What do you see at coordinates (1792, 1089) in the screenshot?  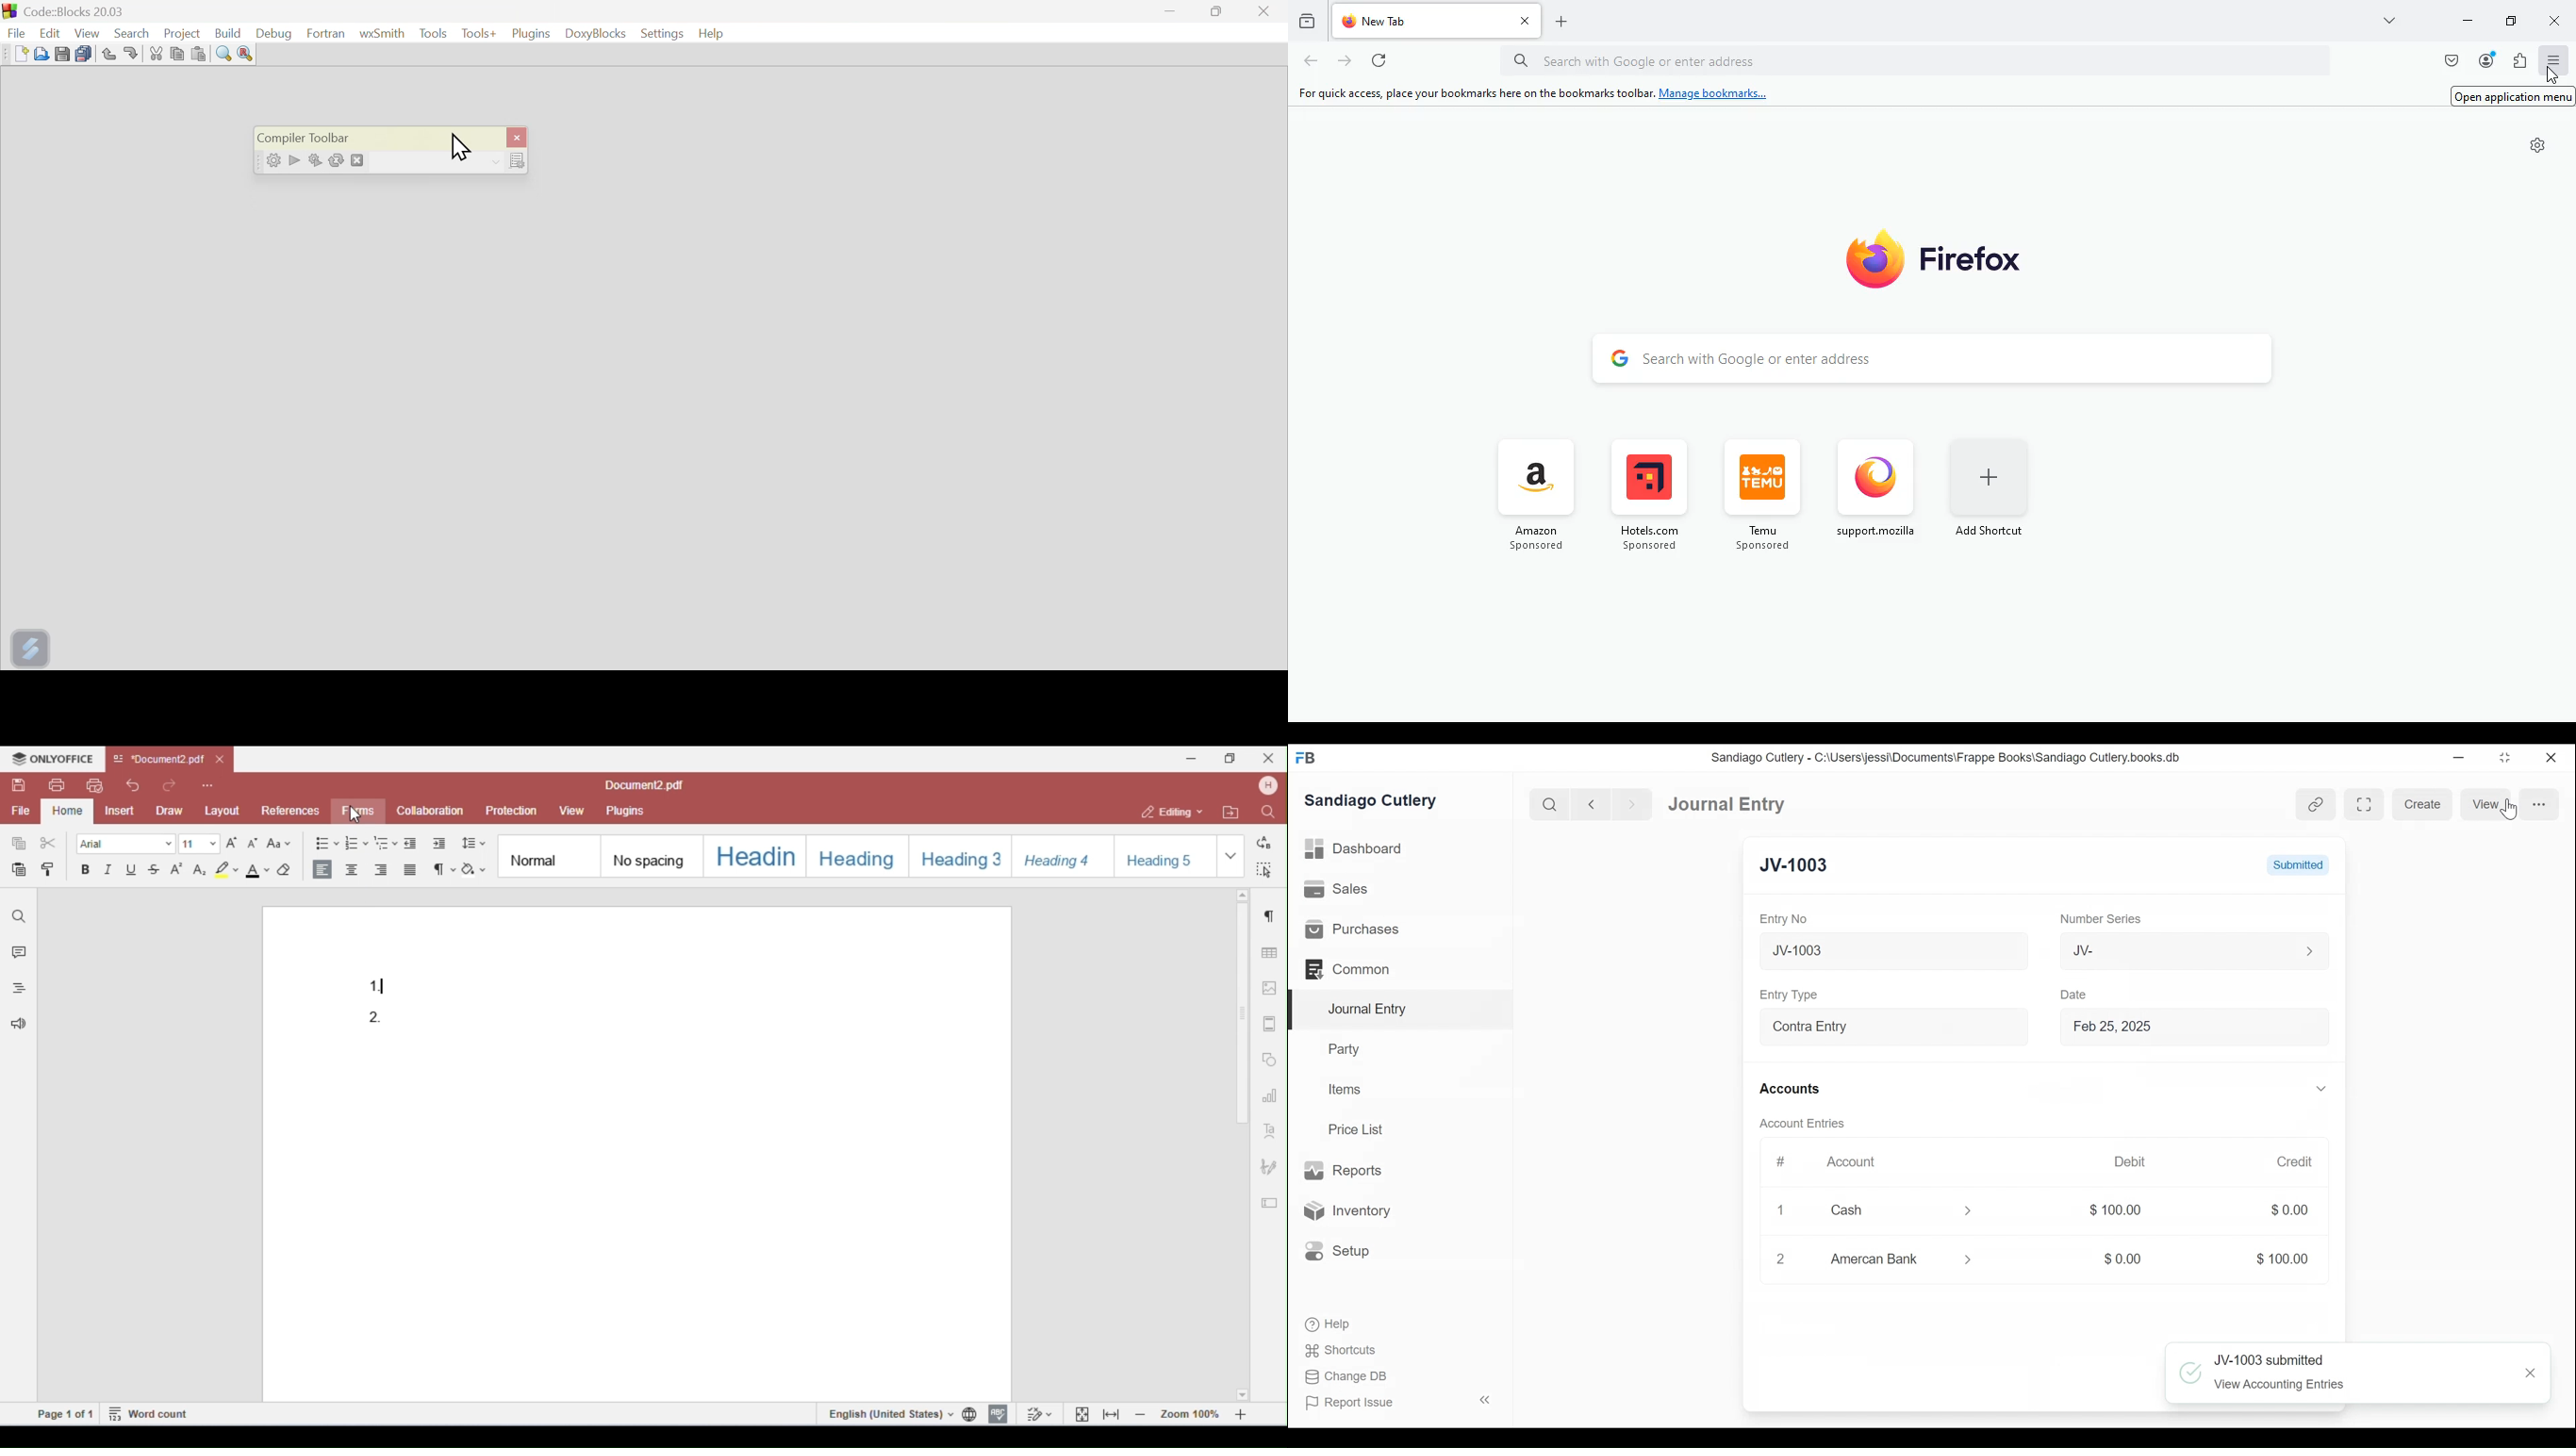 I see `Accounts` at bounding box center [1792, 1089].